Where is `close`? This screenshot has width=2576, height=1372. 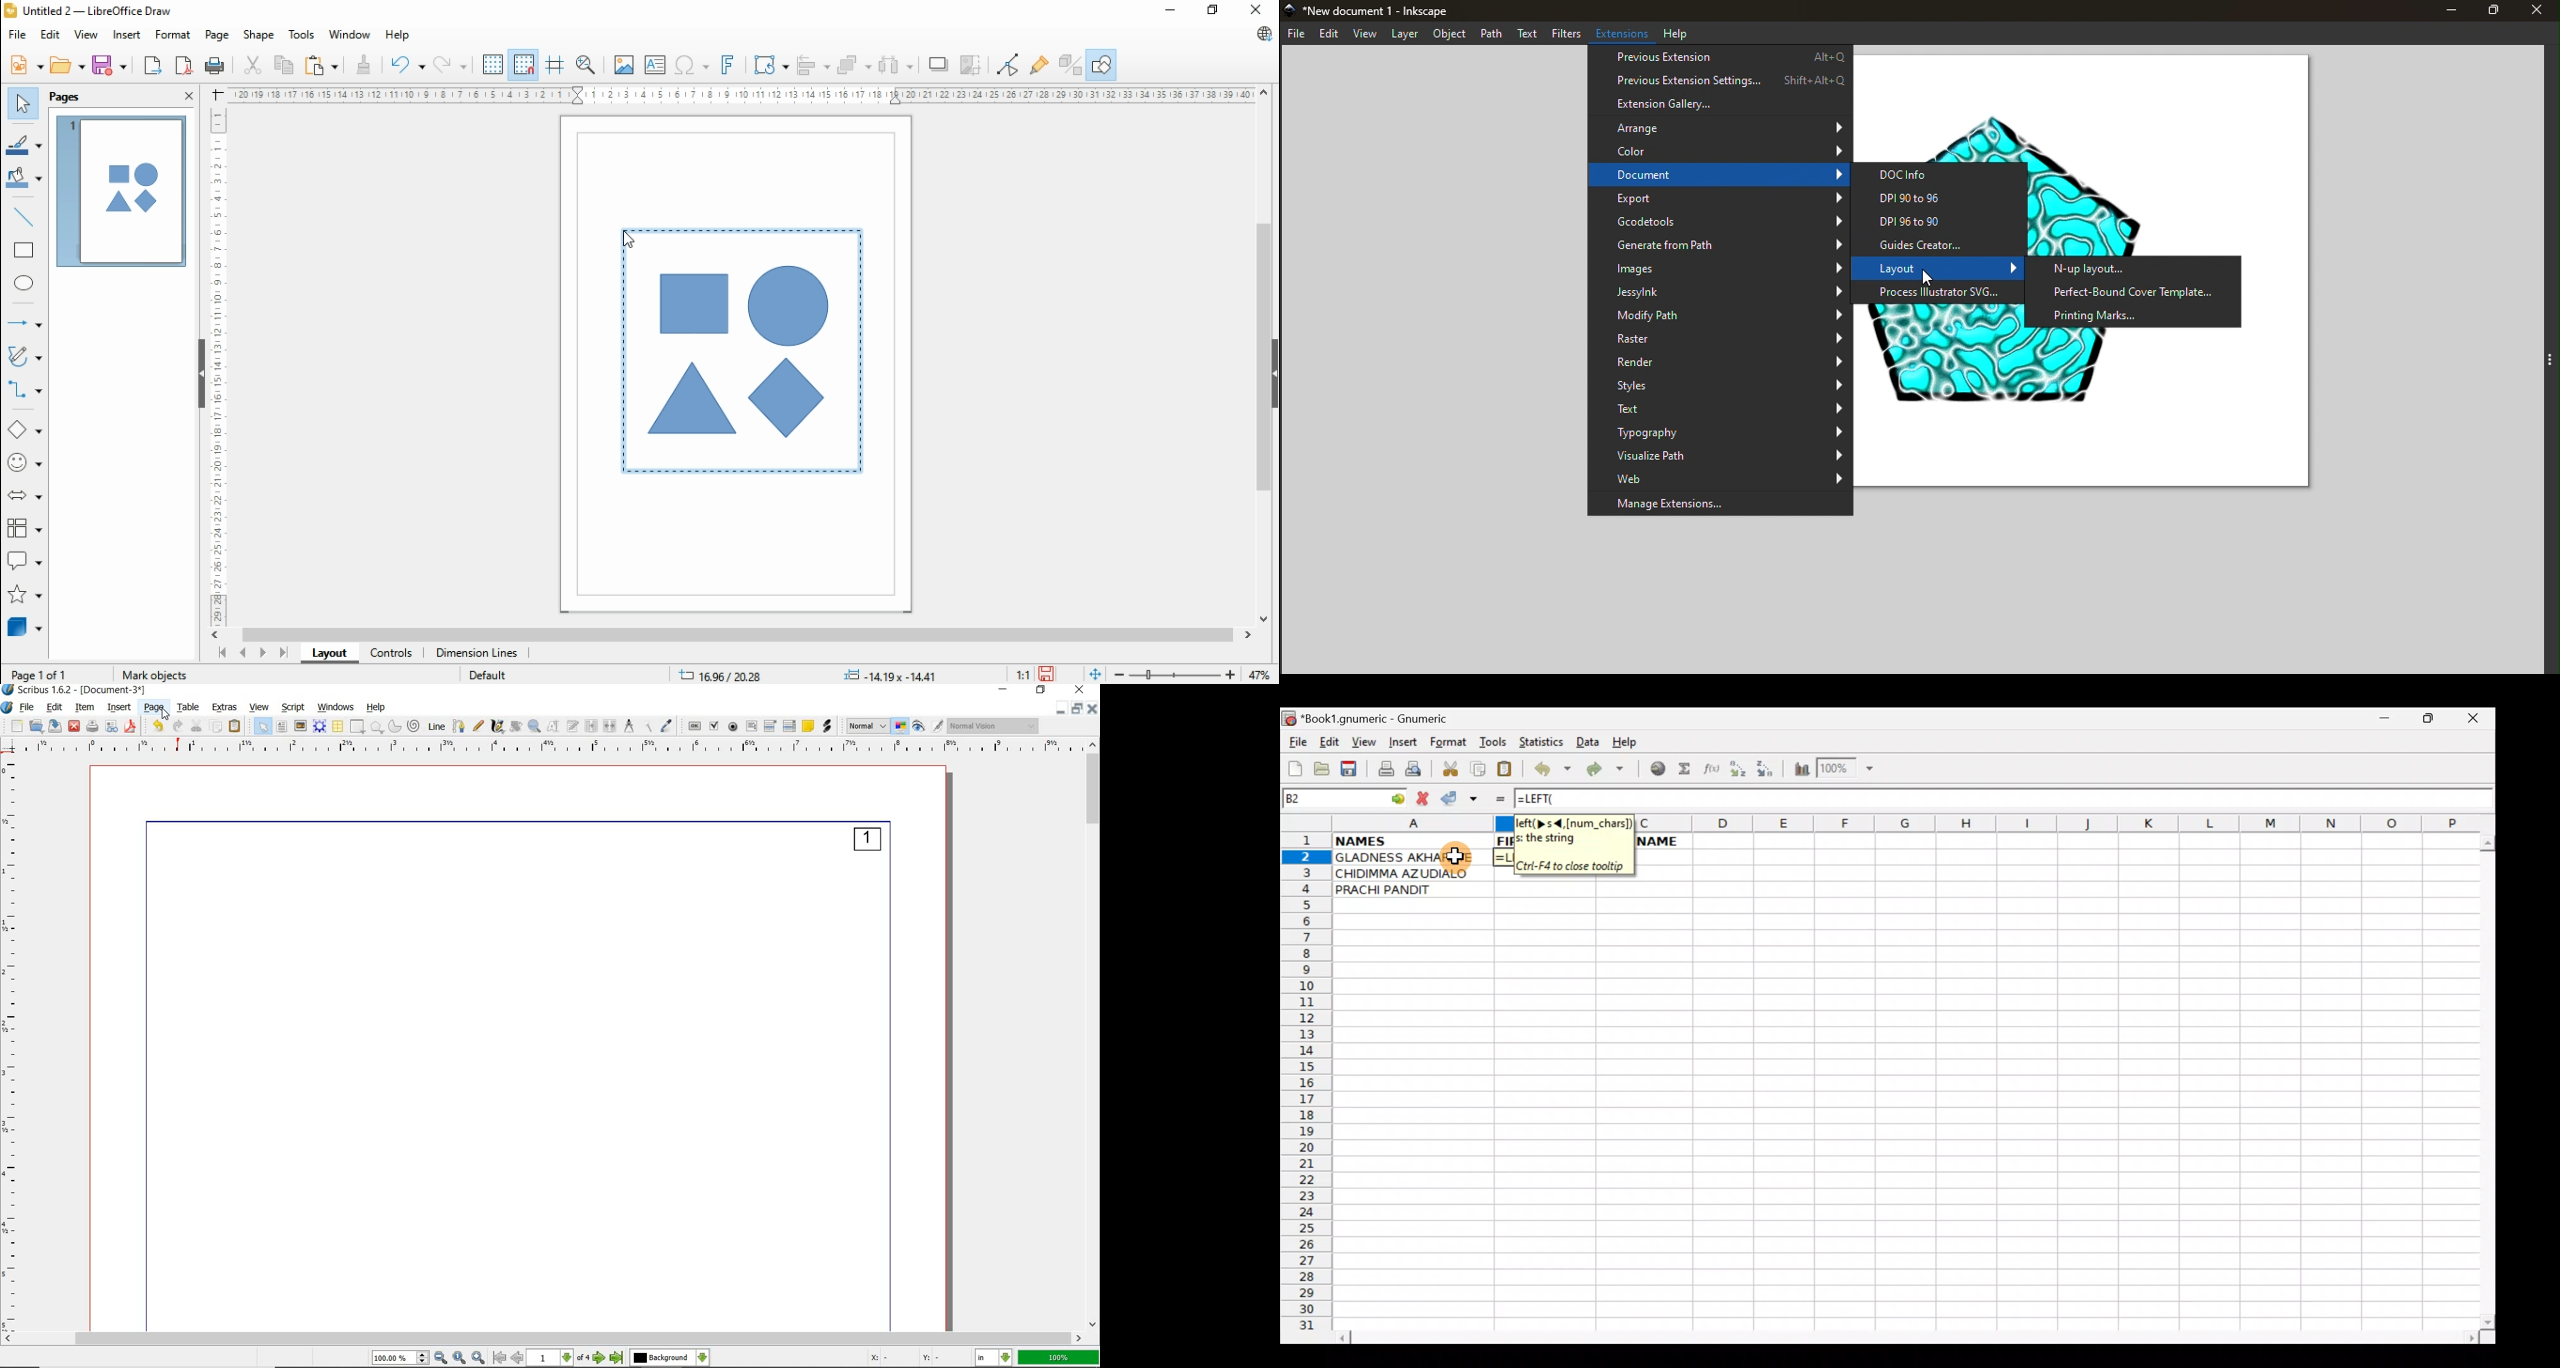
close is located at coordinates (1080, 691).